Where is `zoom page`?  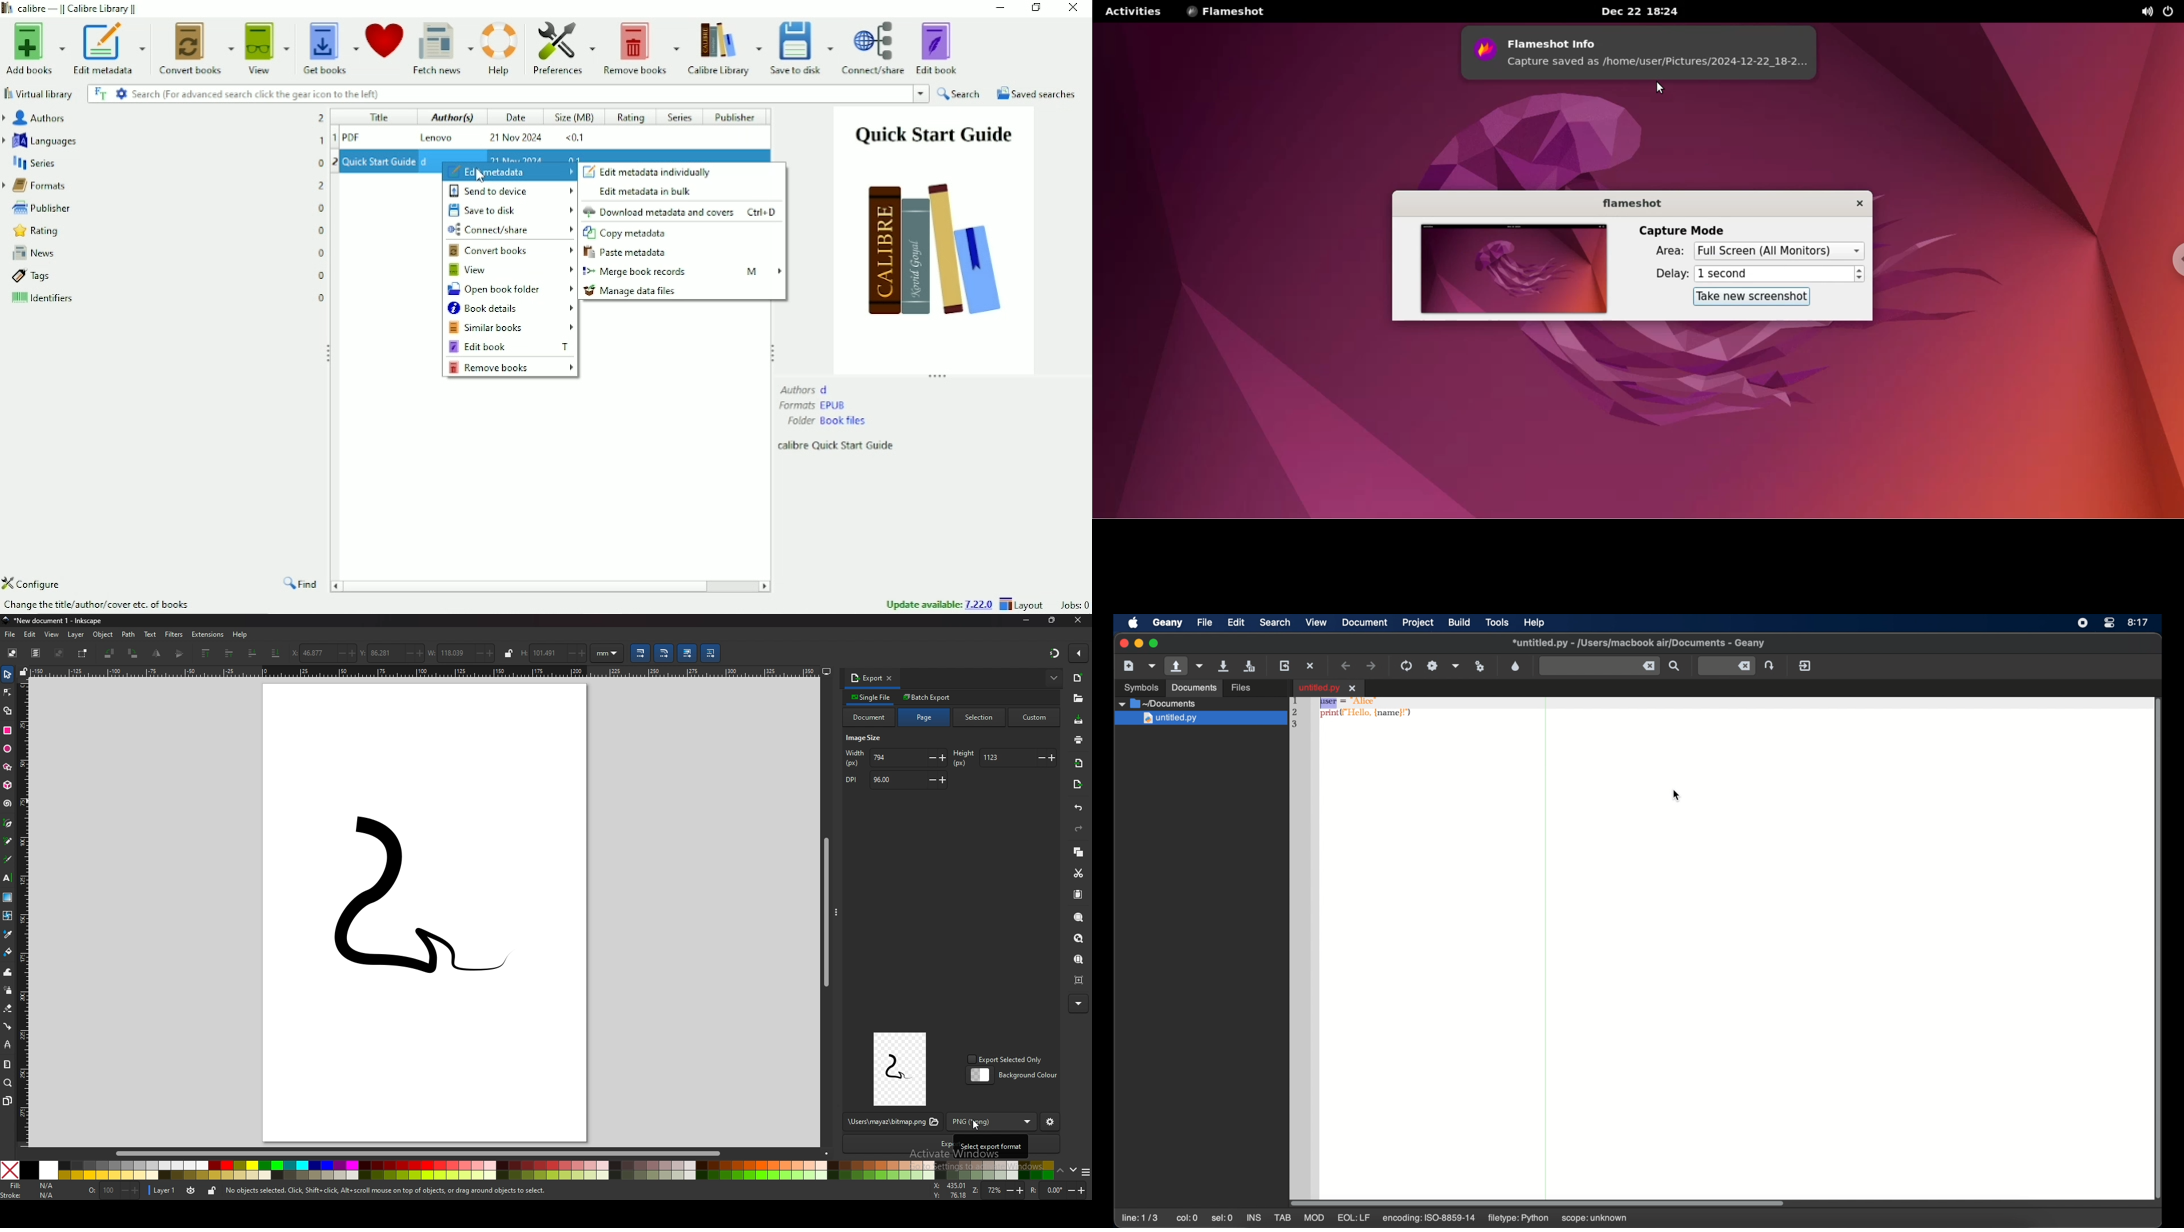 zoom page is located at coordinates (1079, 961).